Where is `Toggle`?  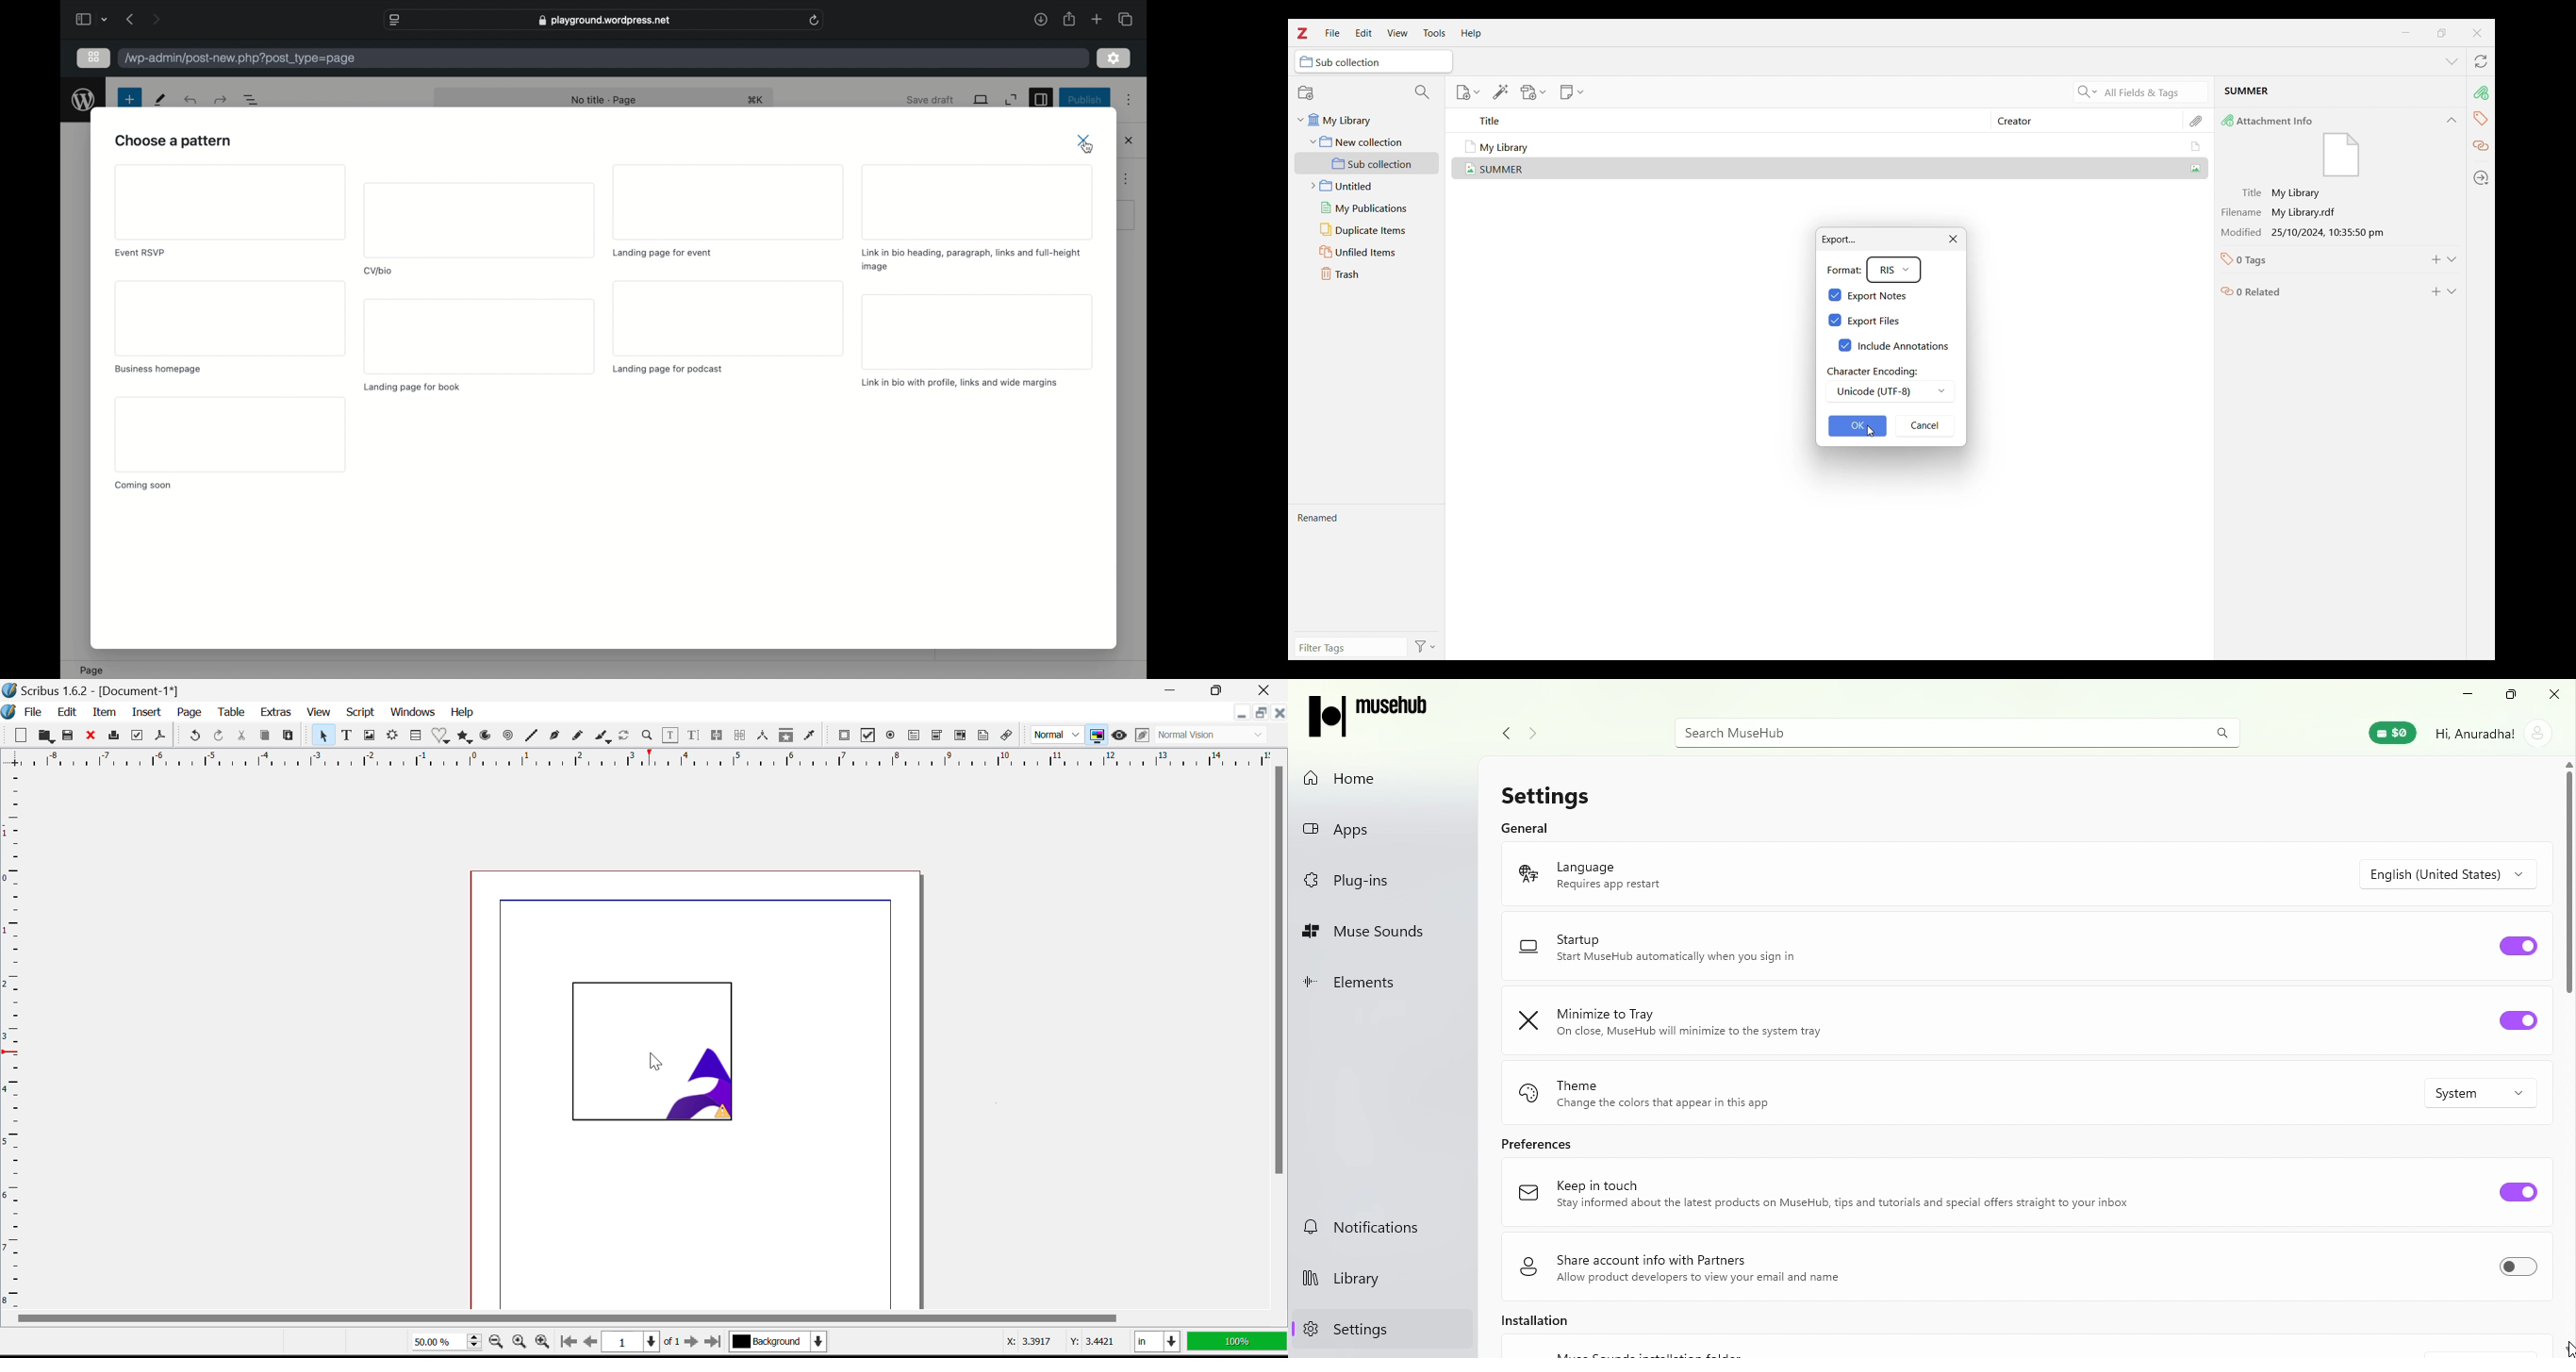
Toggle is located at coordinates (2520, 949).